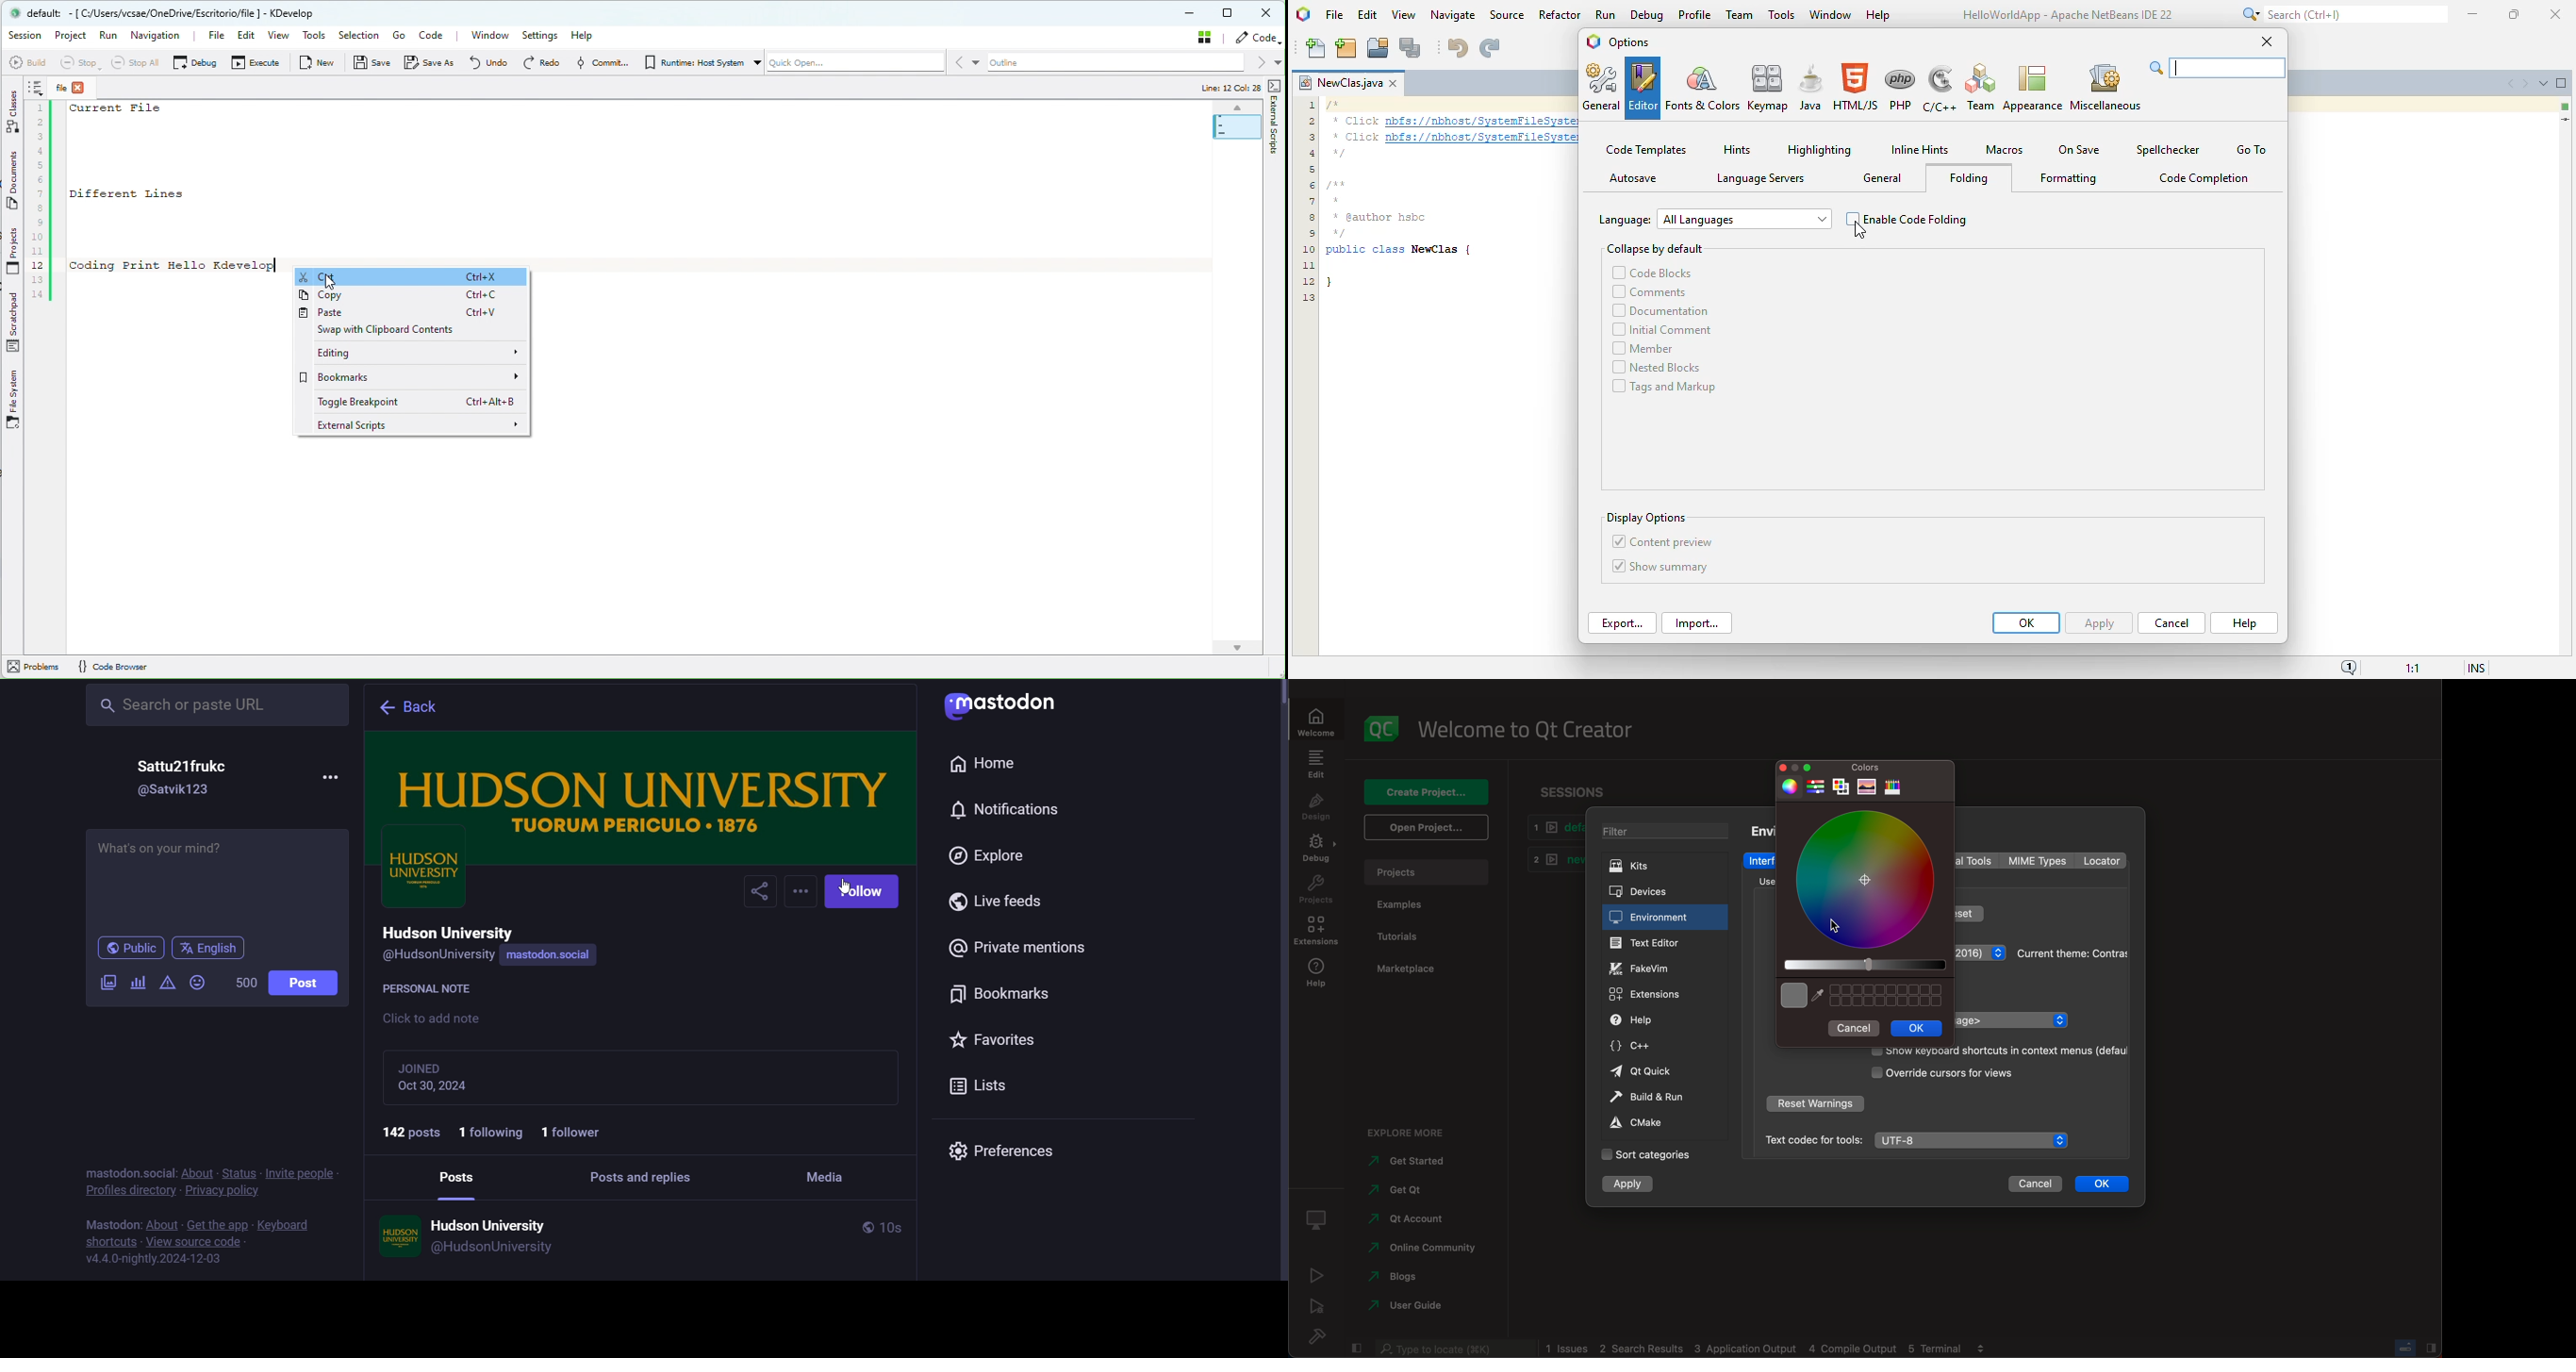 The height and width of the screenshot is (1372, 2576). I want to click on about, so click(162, 1226).